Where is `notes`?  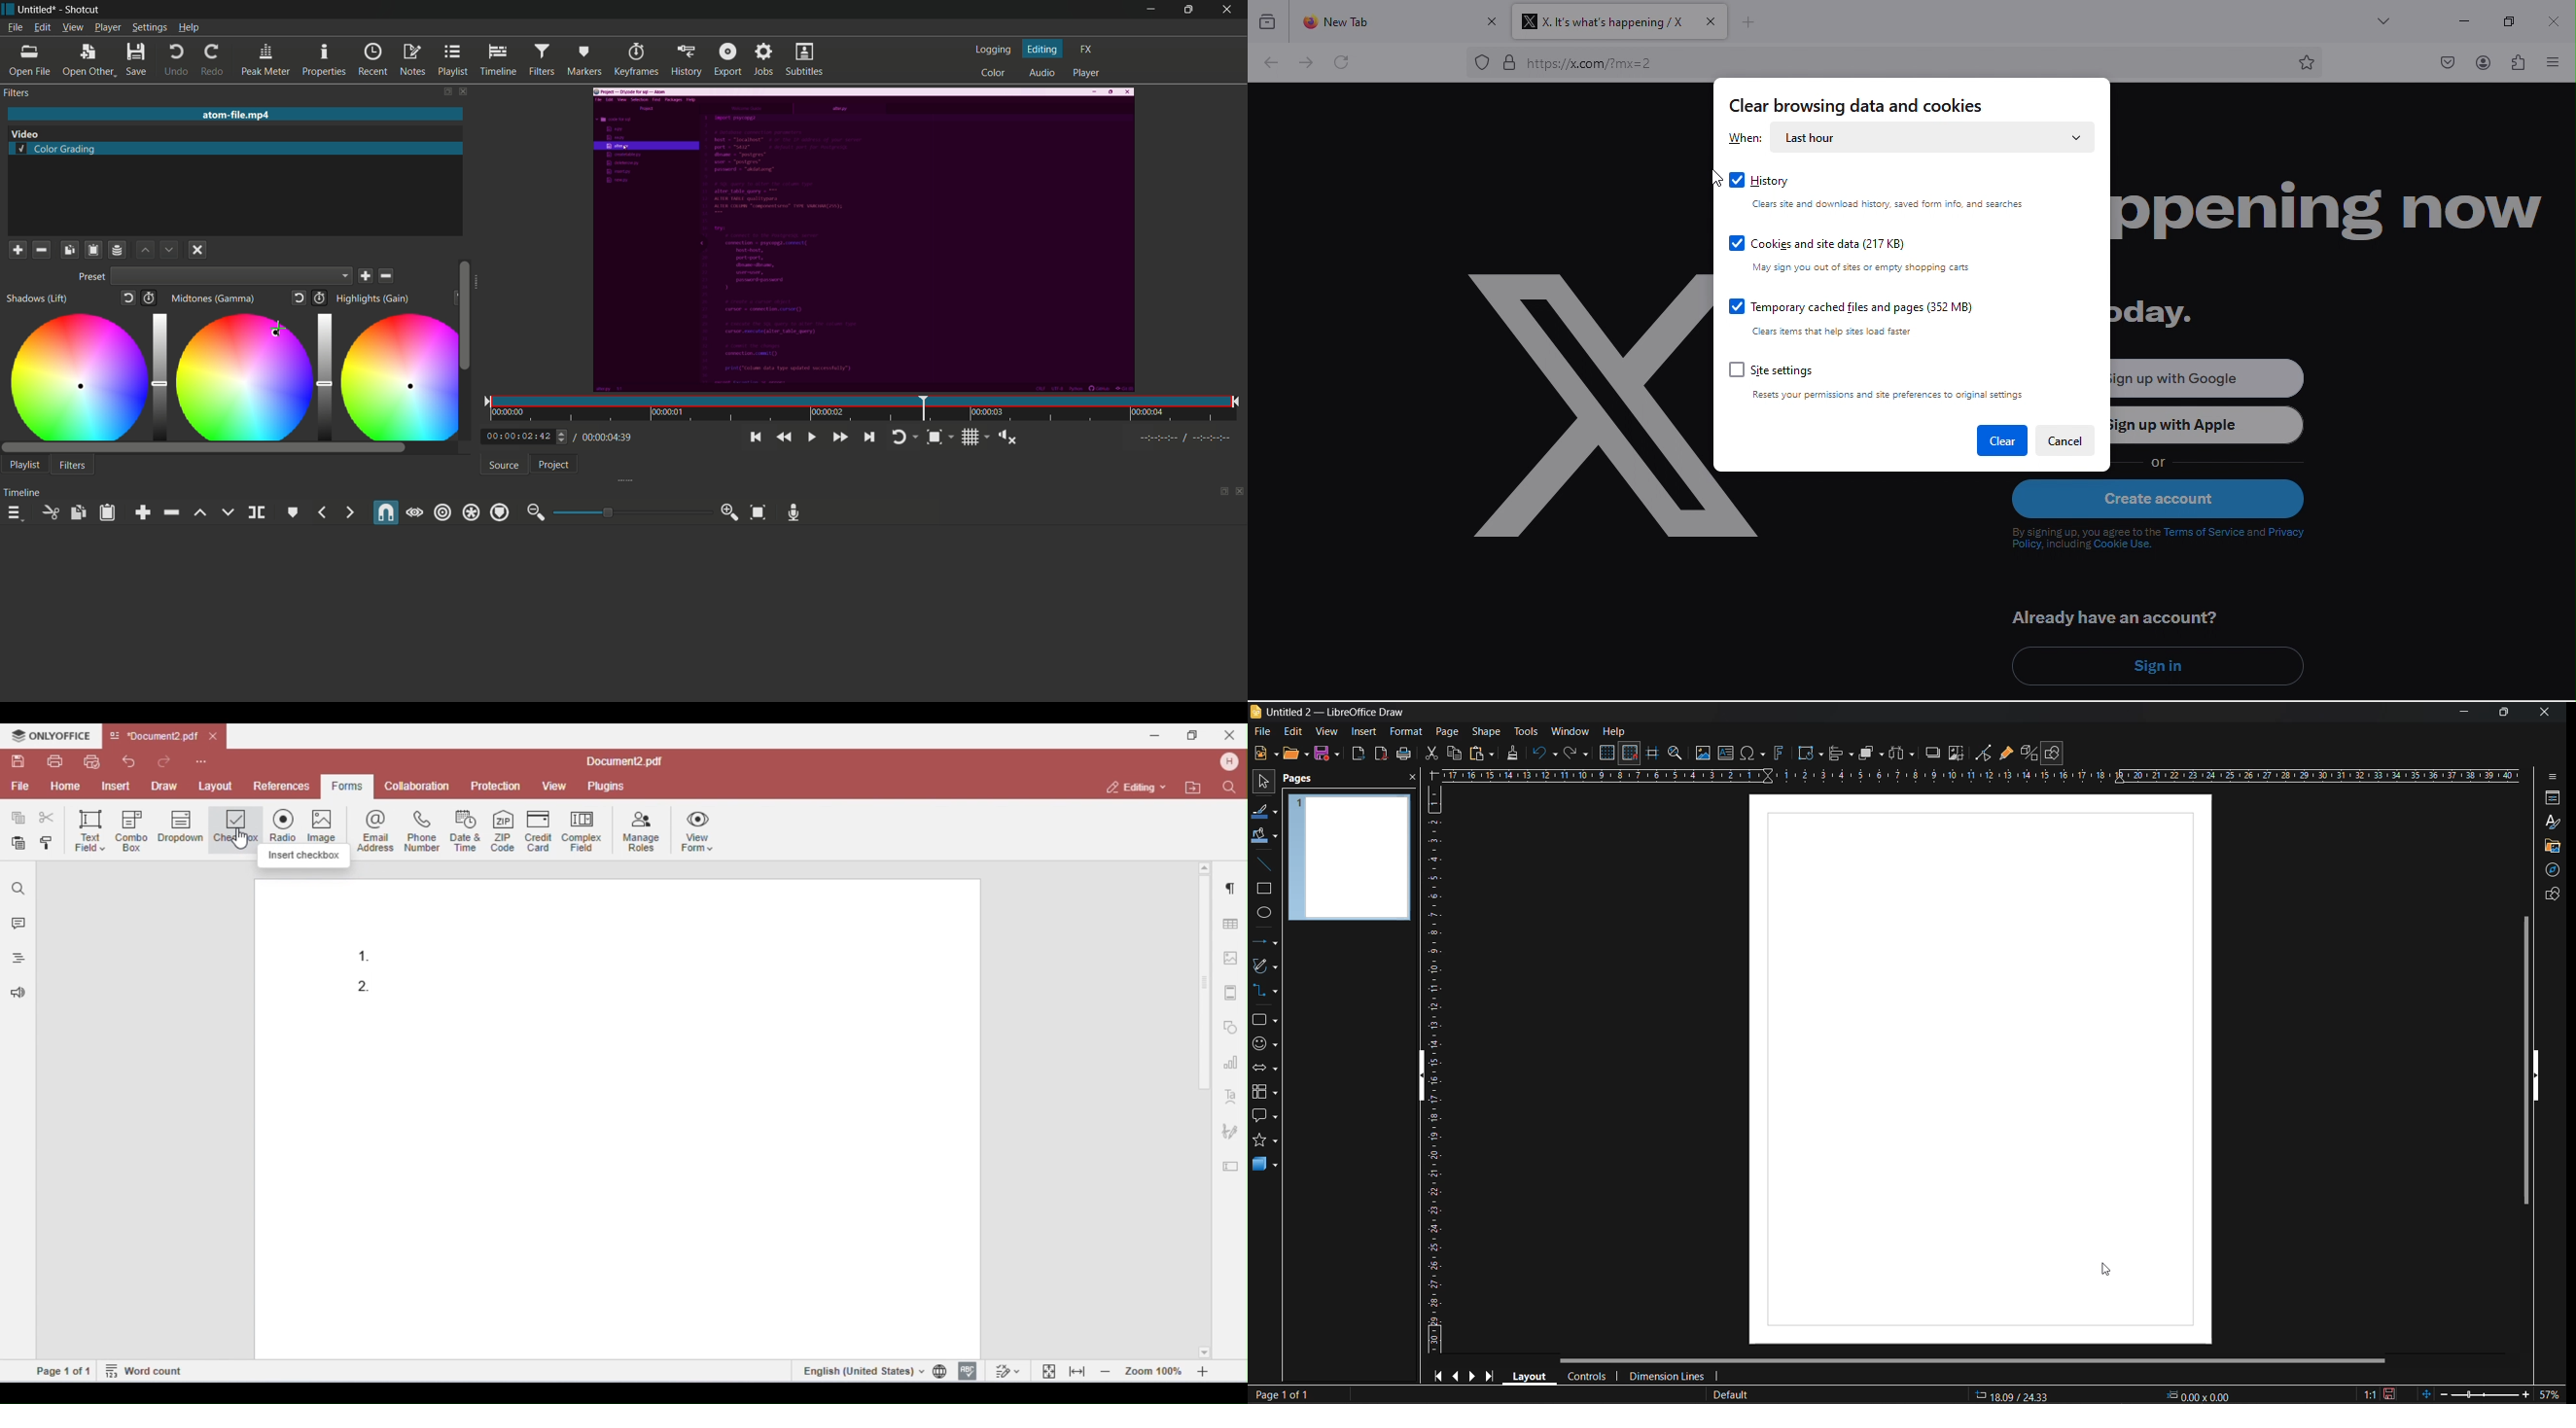 notes is located at coordinates (412, 60).